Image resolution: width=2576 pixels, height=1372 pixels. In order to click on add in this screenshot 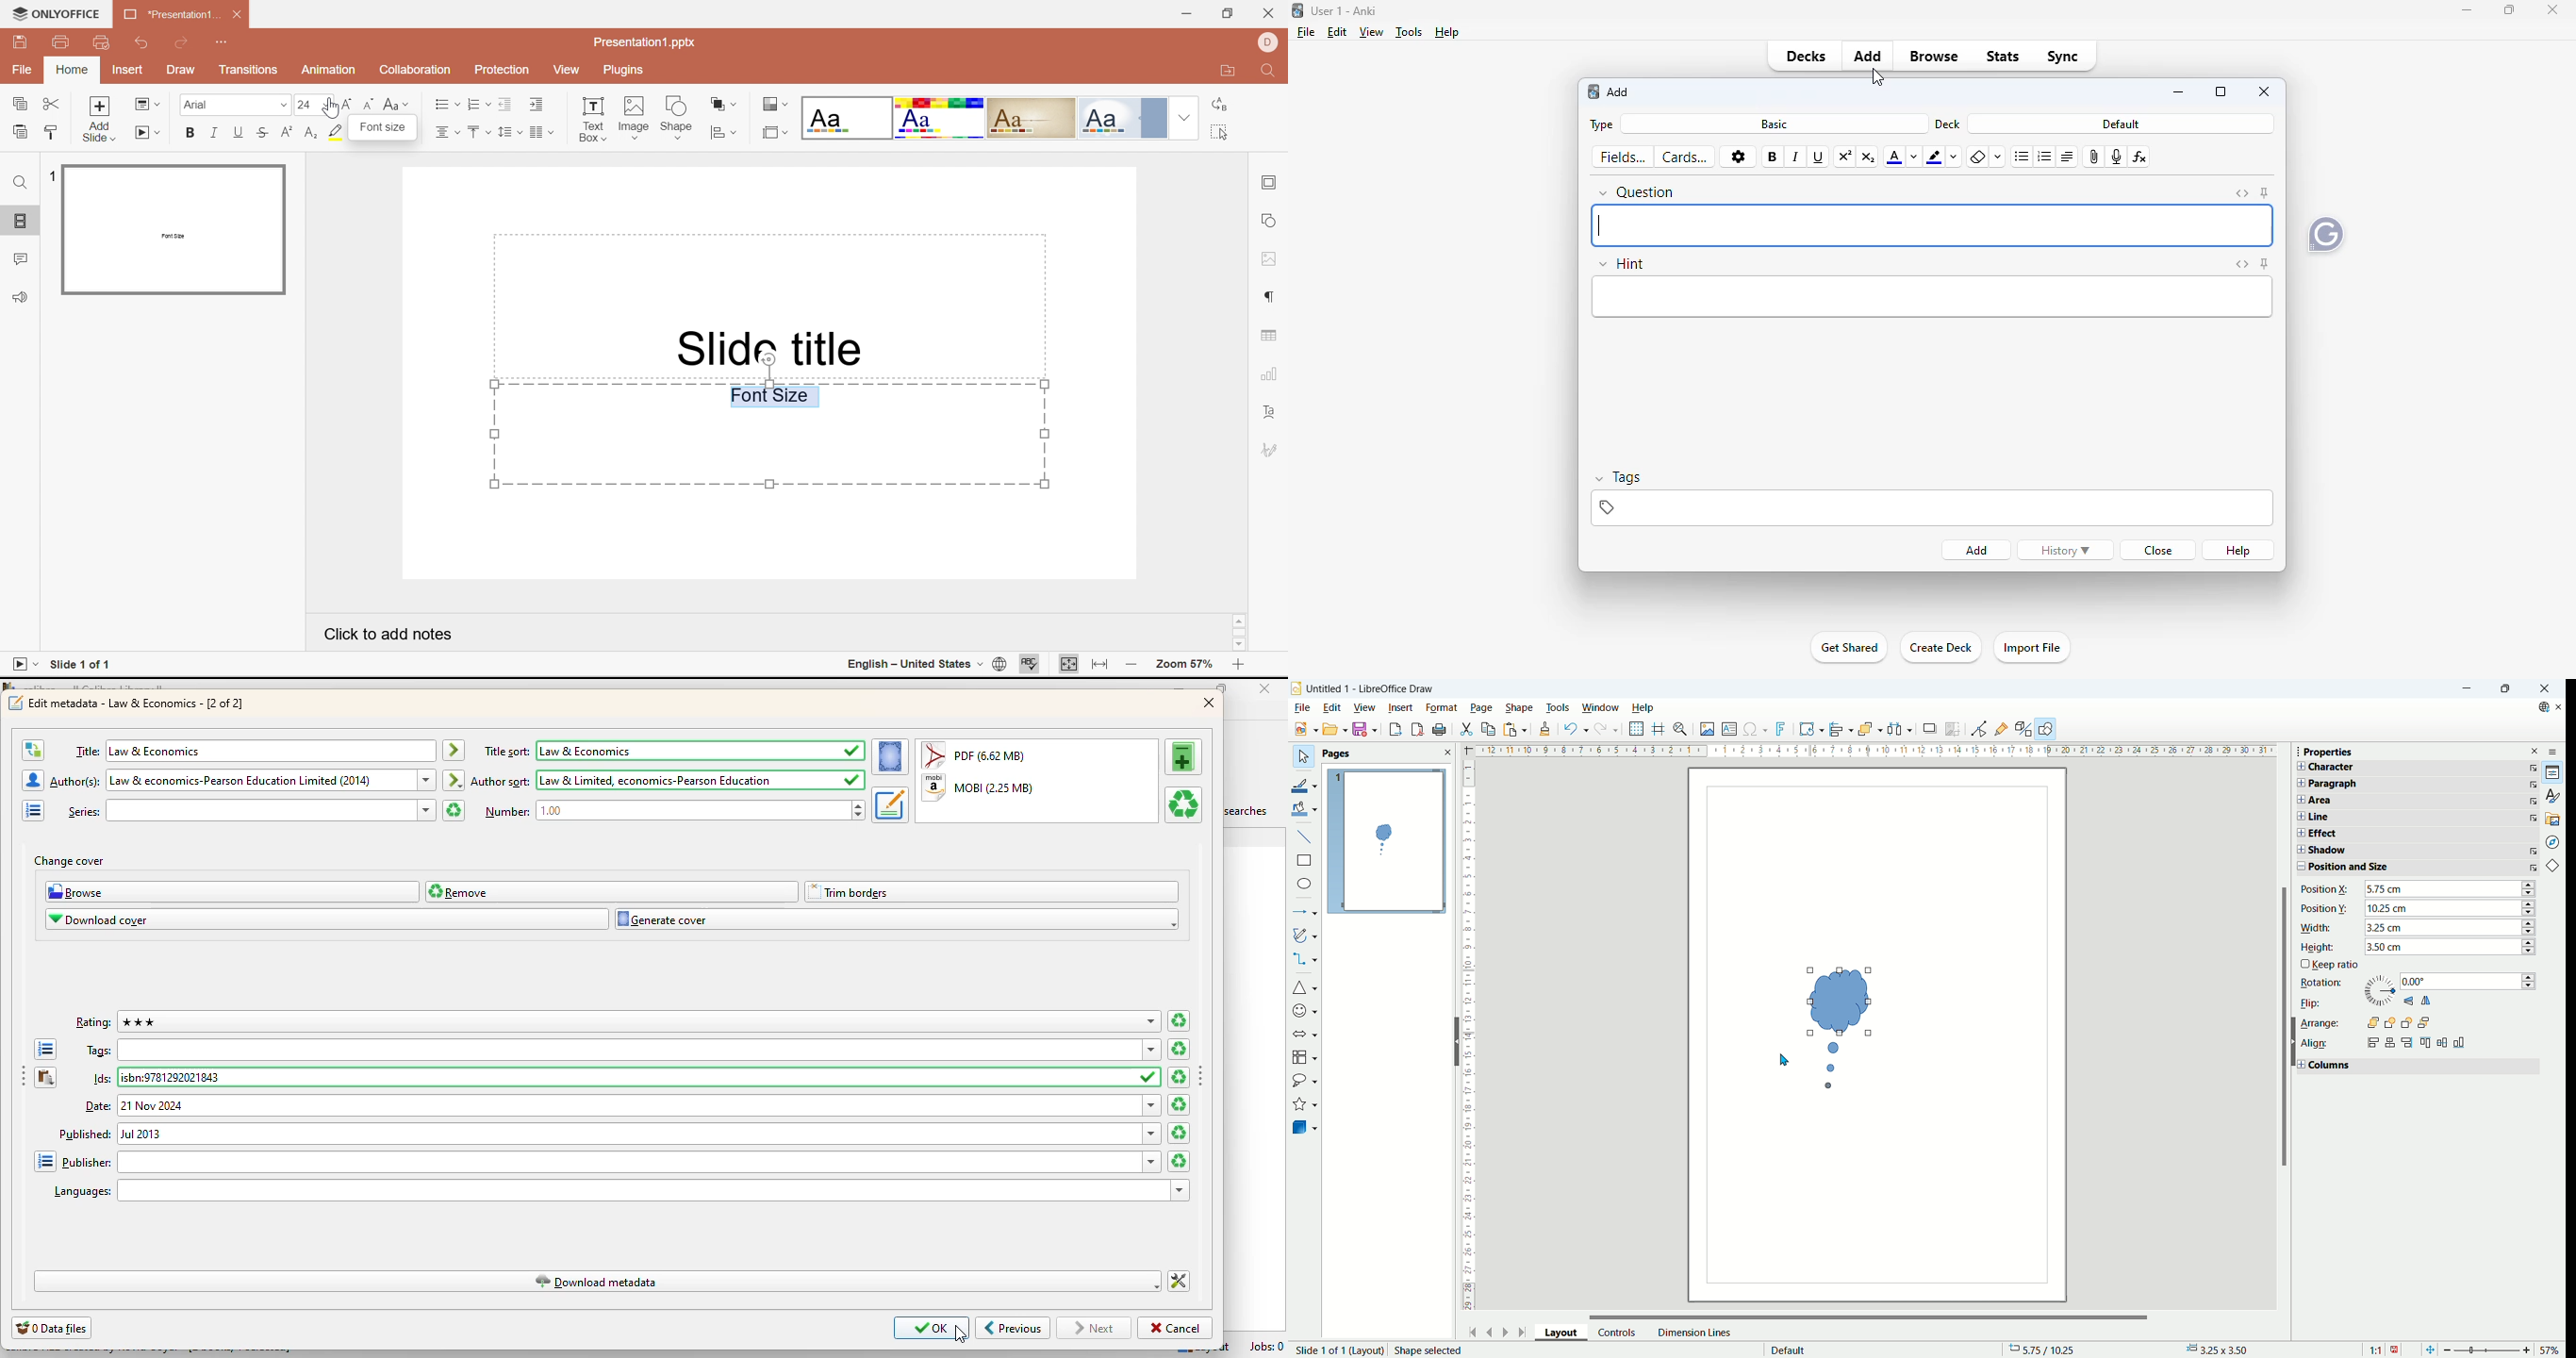, I will do `click(1868, 56)`.